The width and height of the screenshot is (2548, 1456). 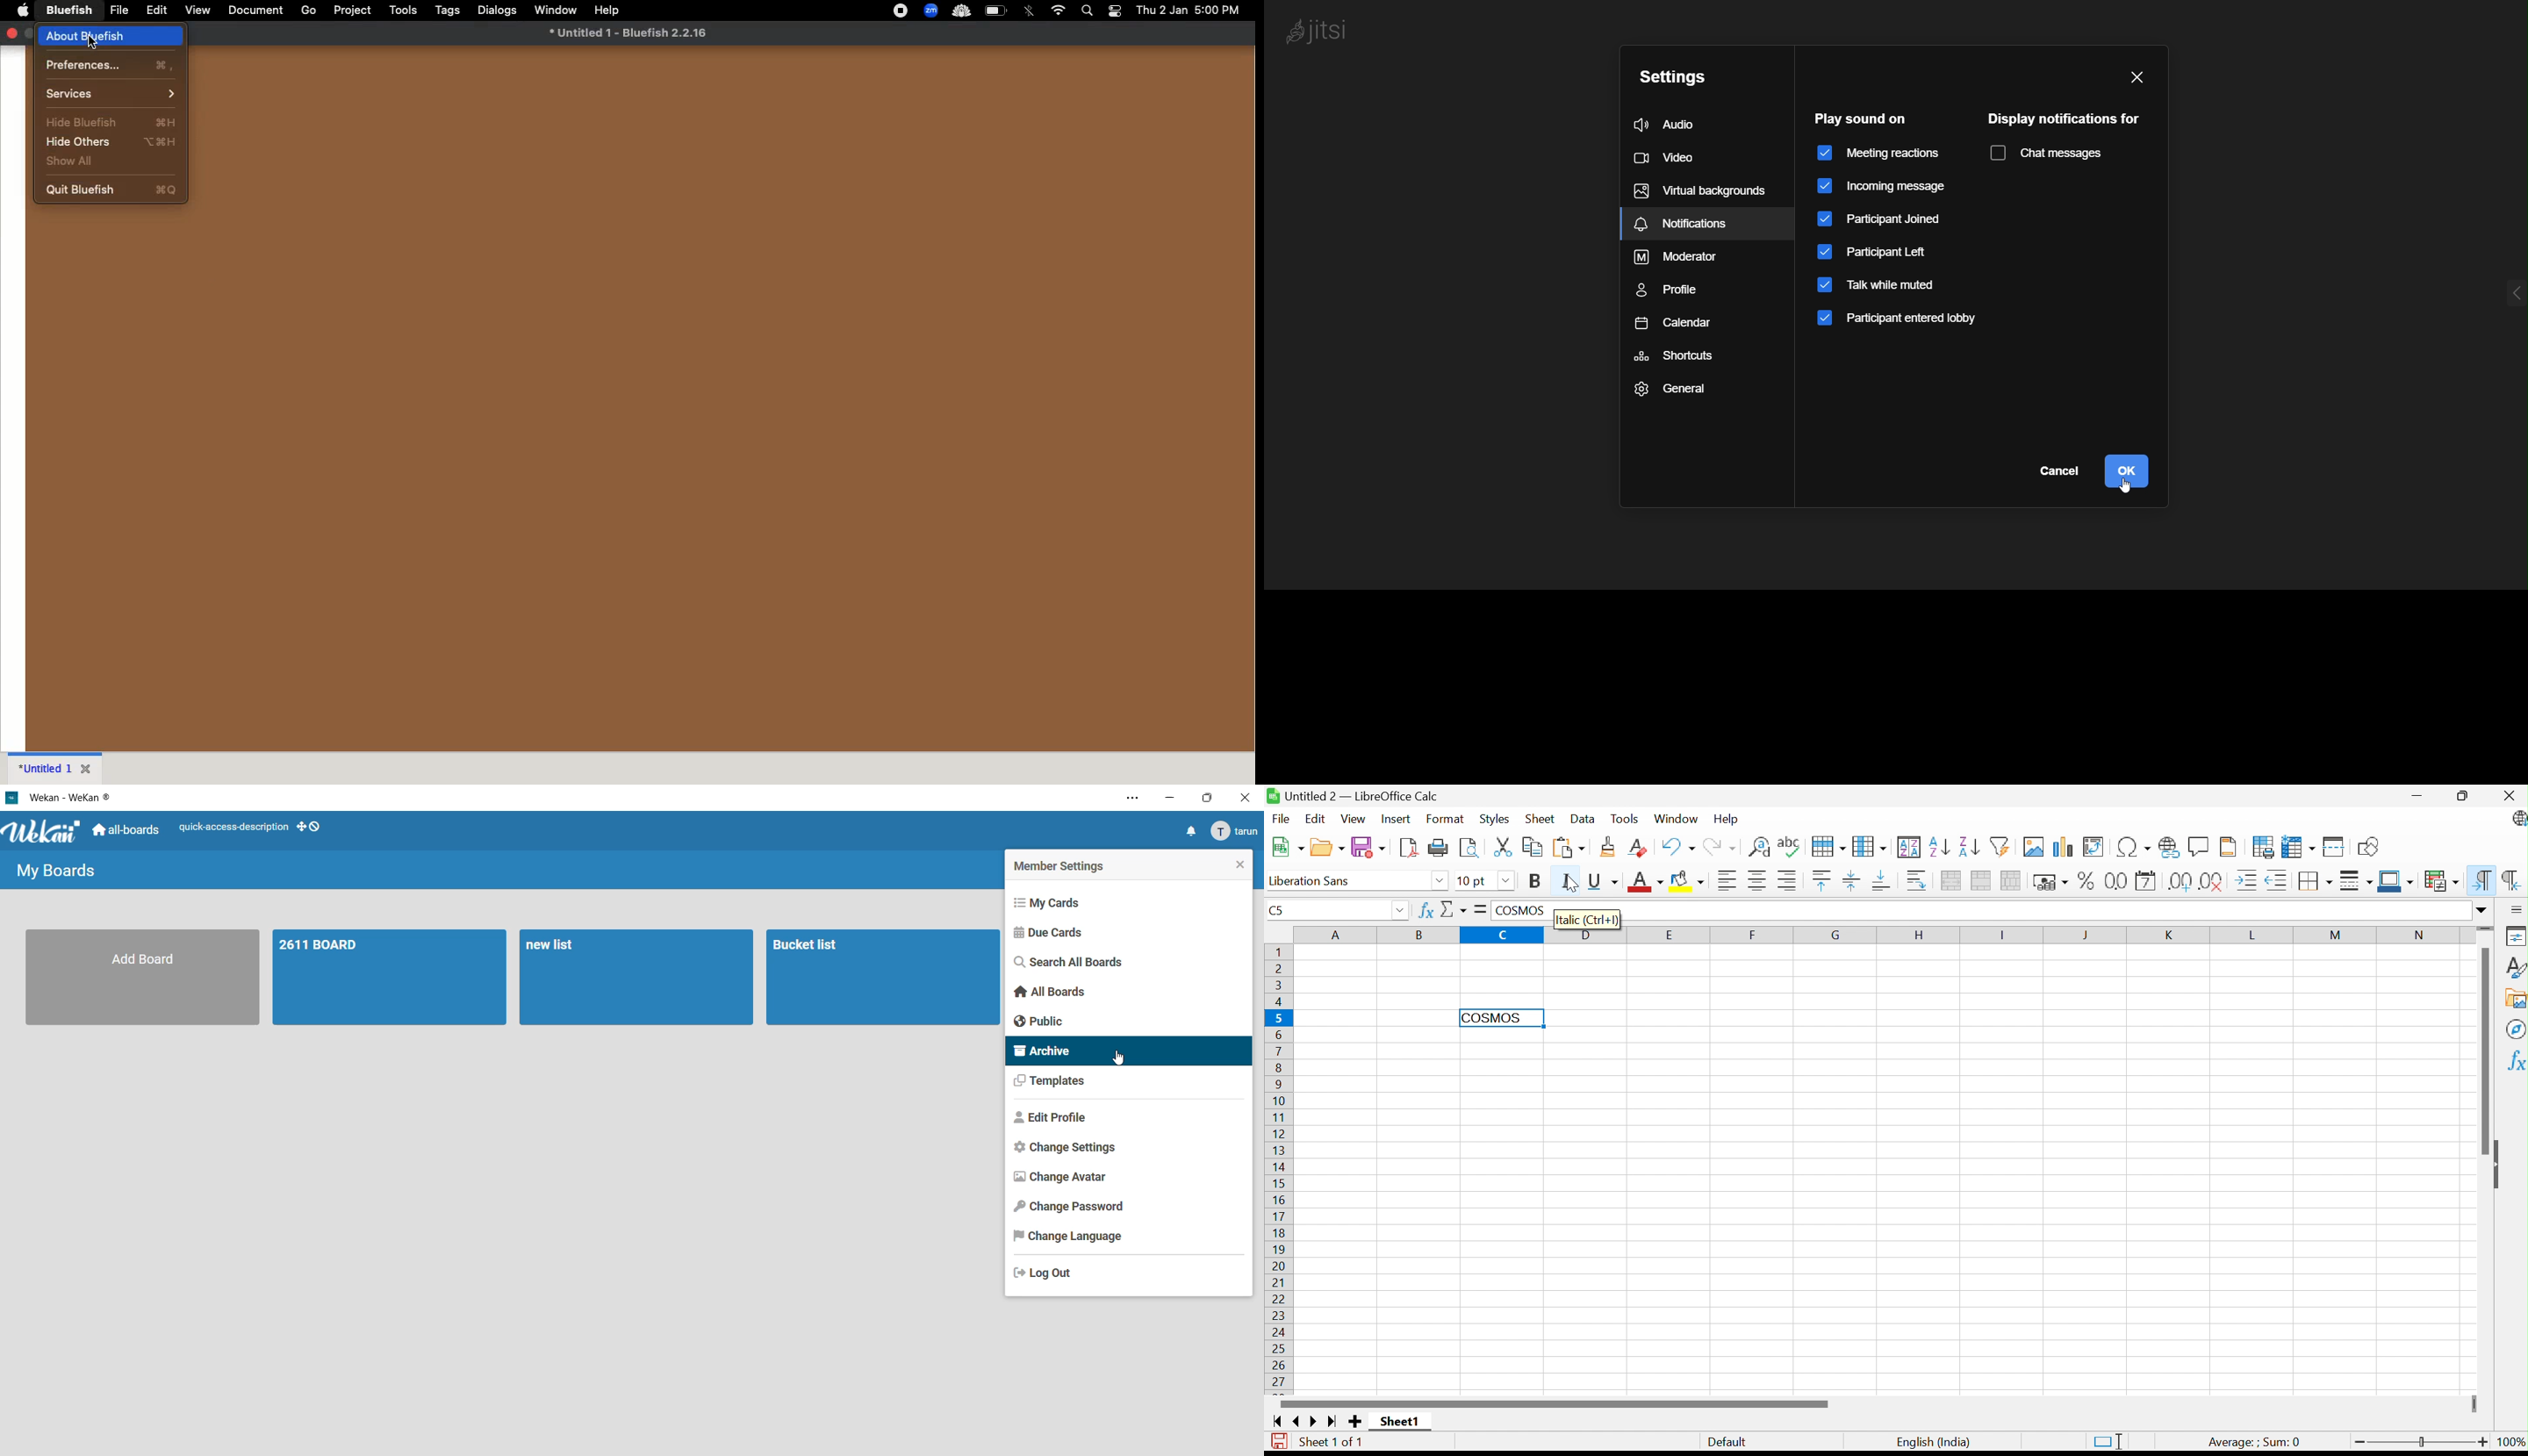 I want to click on Check spelling, so click(x=1790, y=847).